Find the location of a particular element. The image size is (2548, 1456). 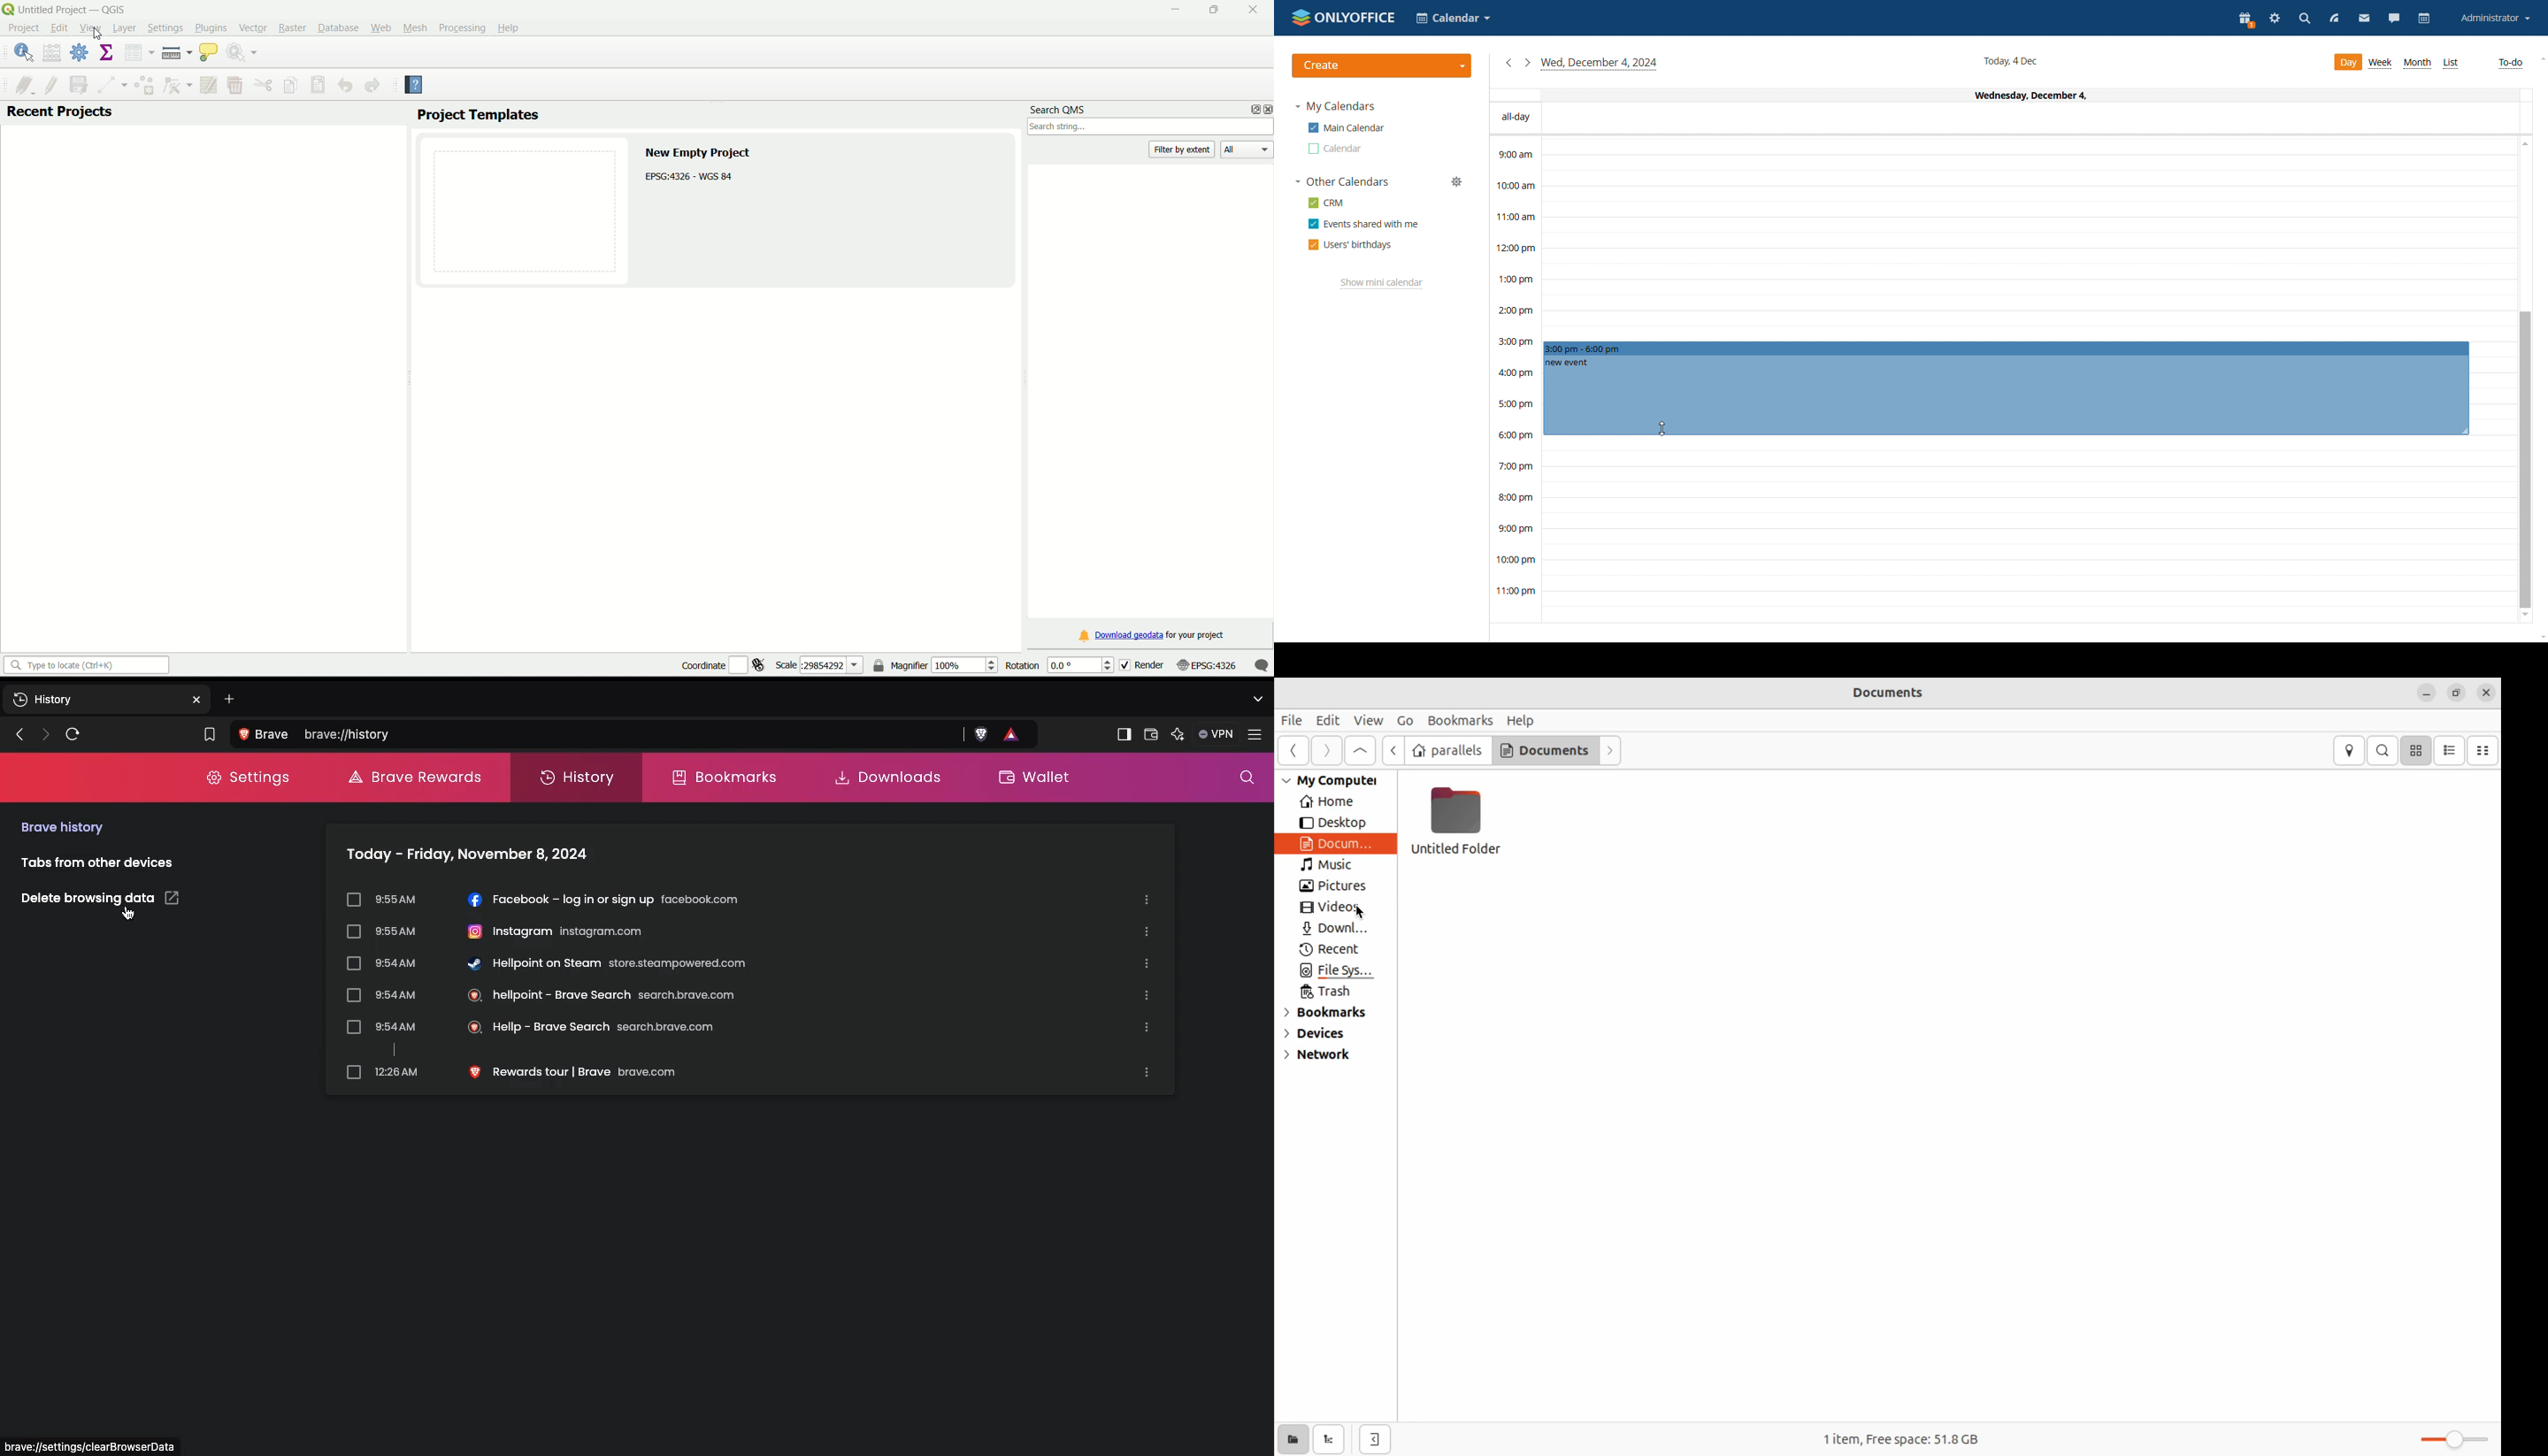

Plugins is located at coordinates (210, 28).